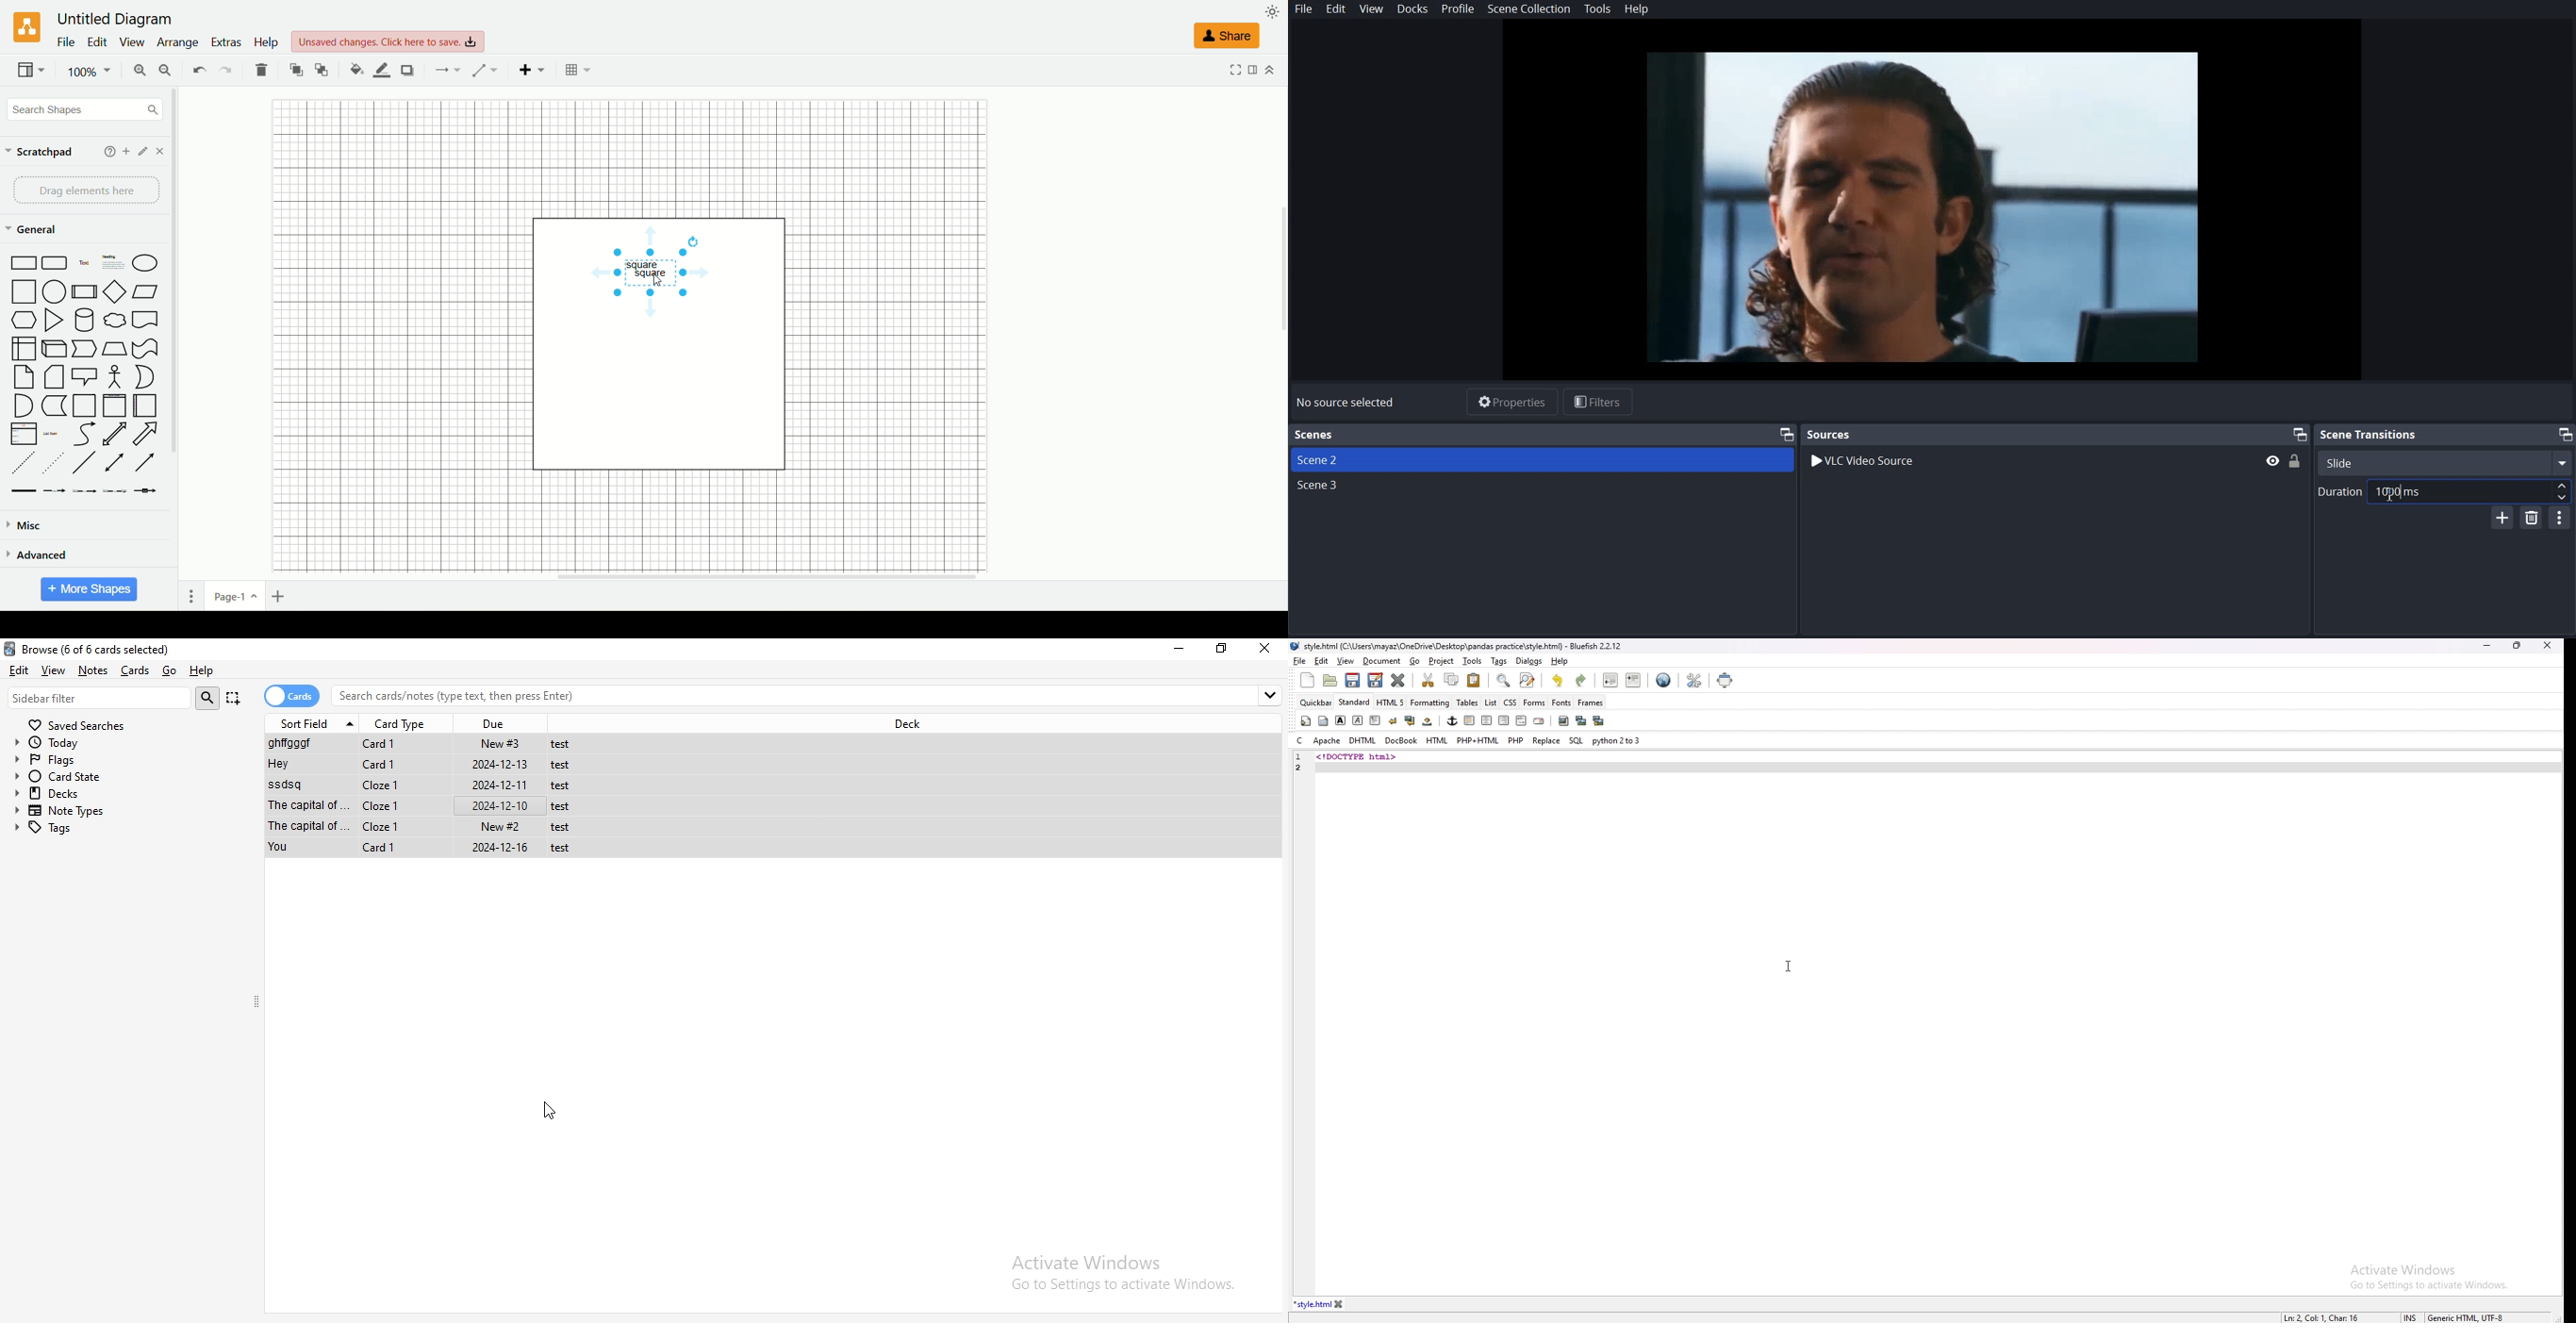 This screenshot has width=2576, height=1344. What do you see at coordinates (2487, 646) in the screenshot?
I see `minimize` at bounding box center [2487, 646].